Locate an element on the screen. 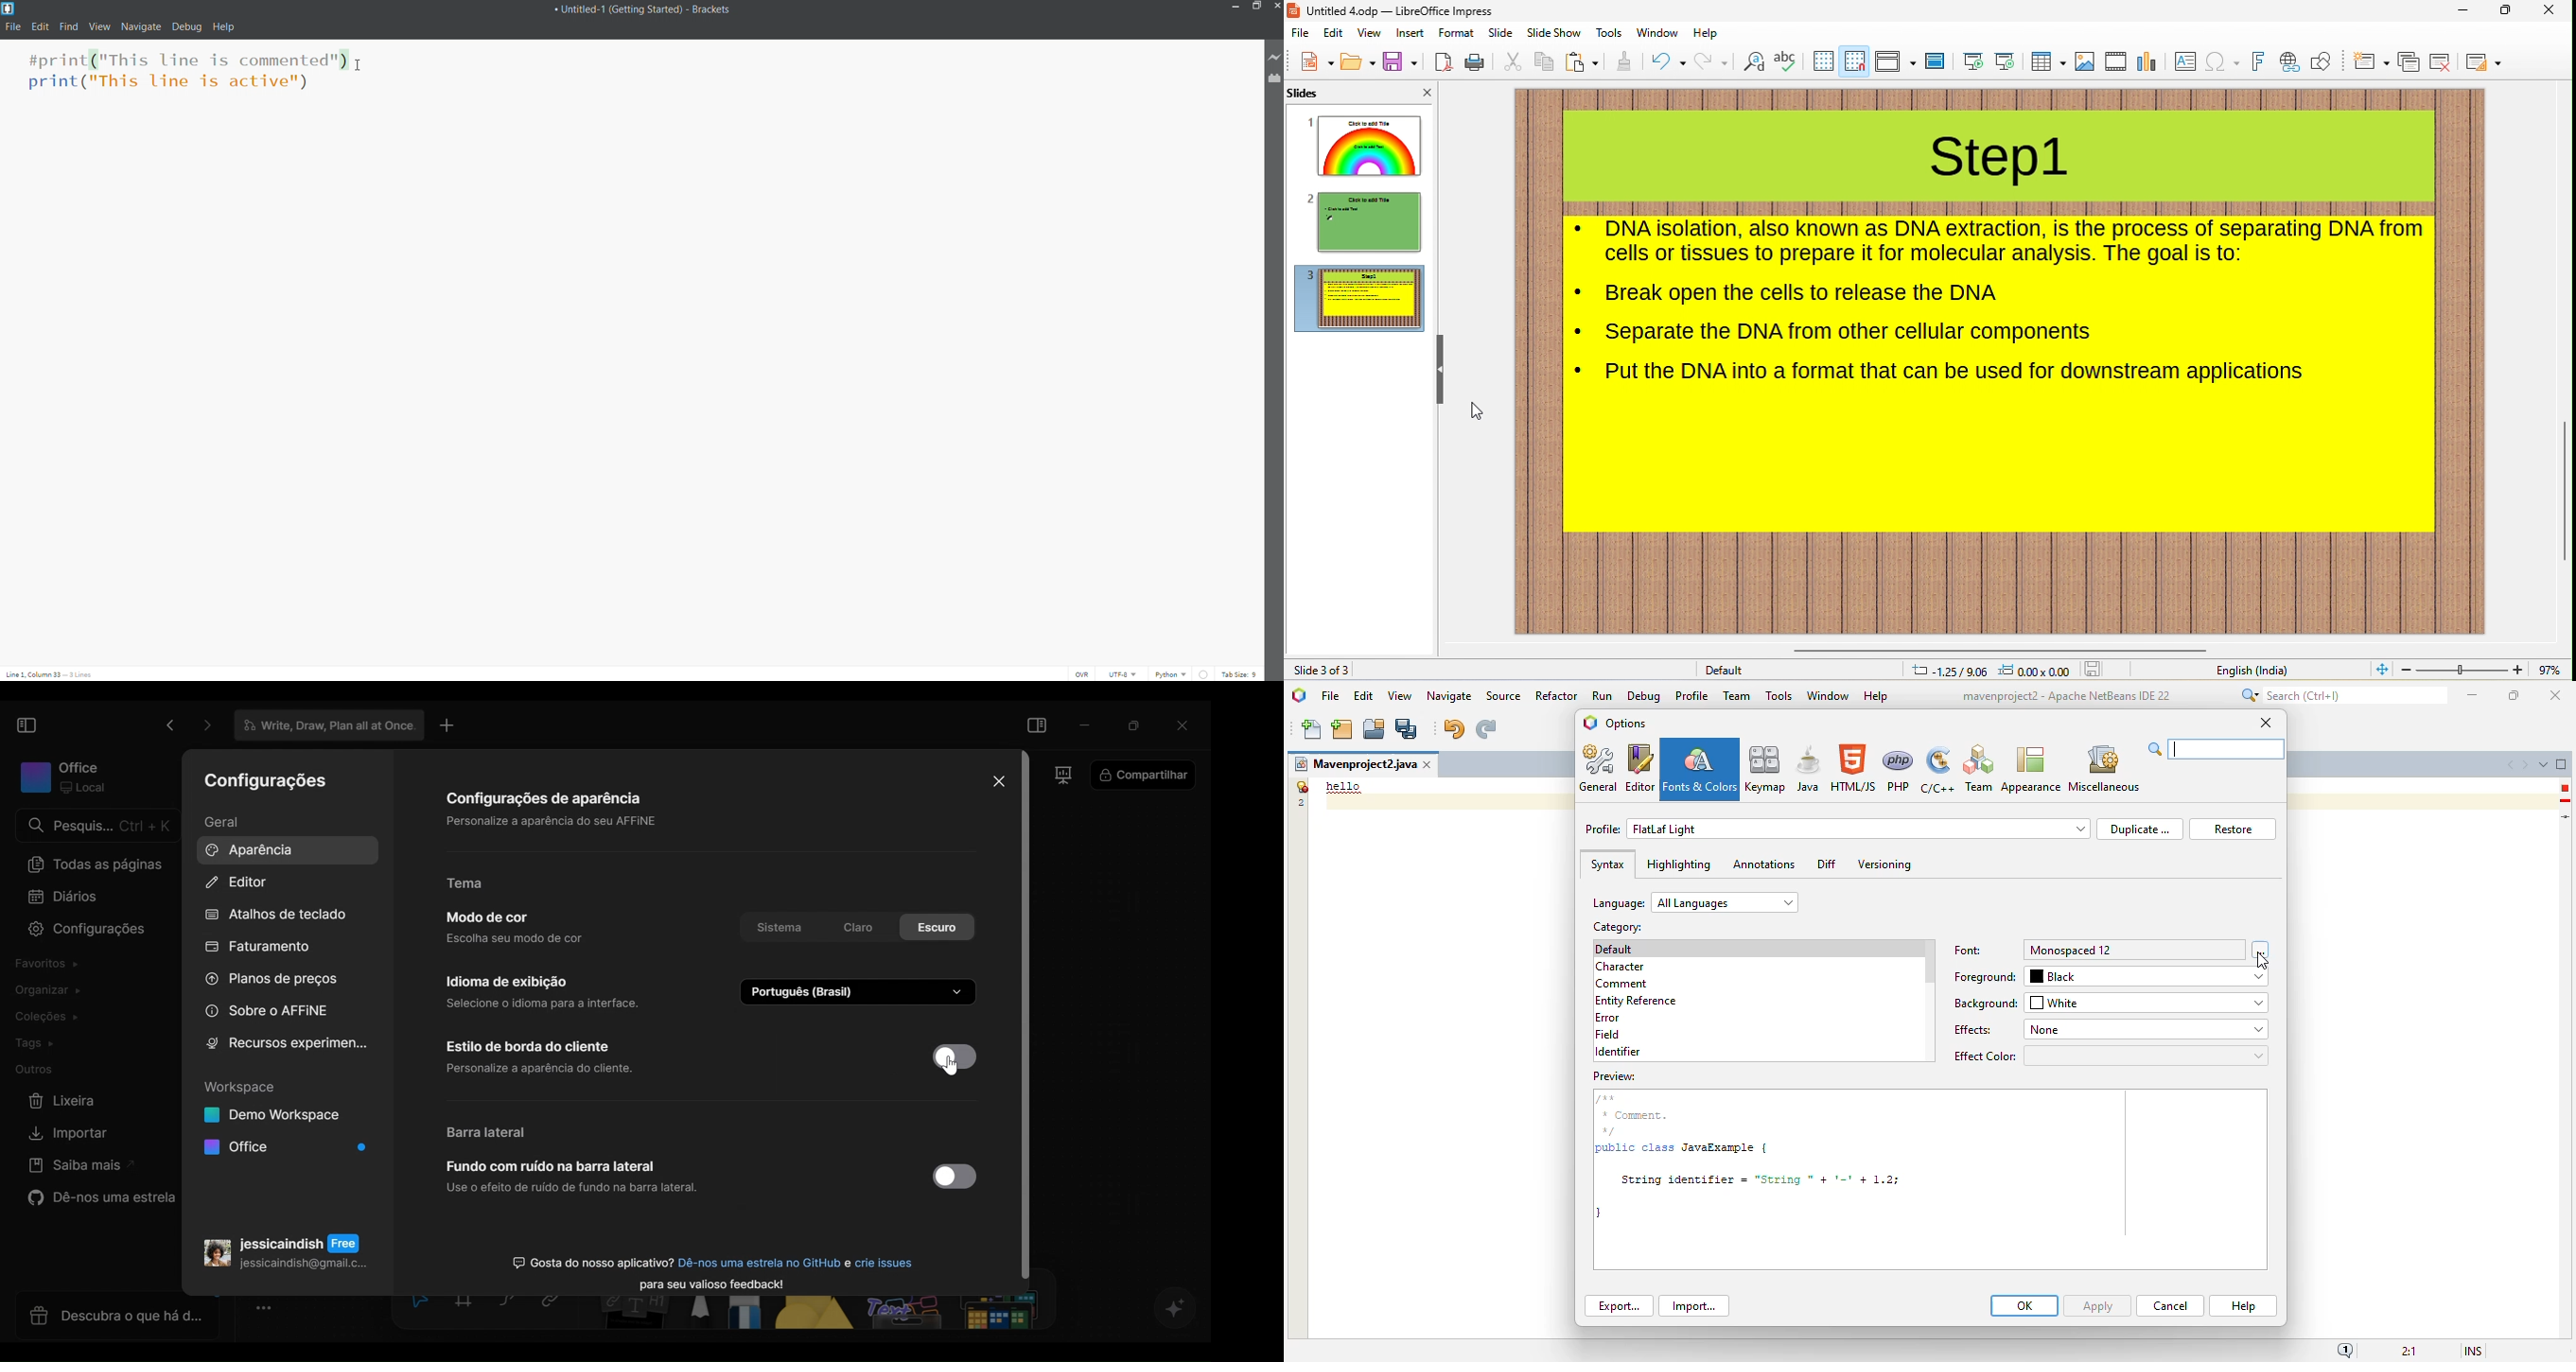 The height and width of the screenshot is (1372, 2576). run is located at coordinates (1603, 695).